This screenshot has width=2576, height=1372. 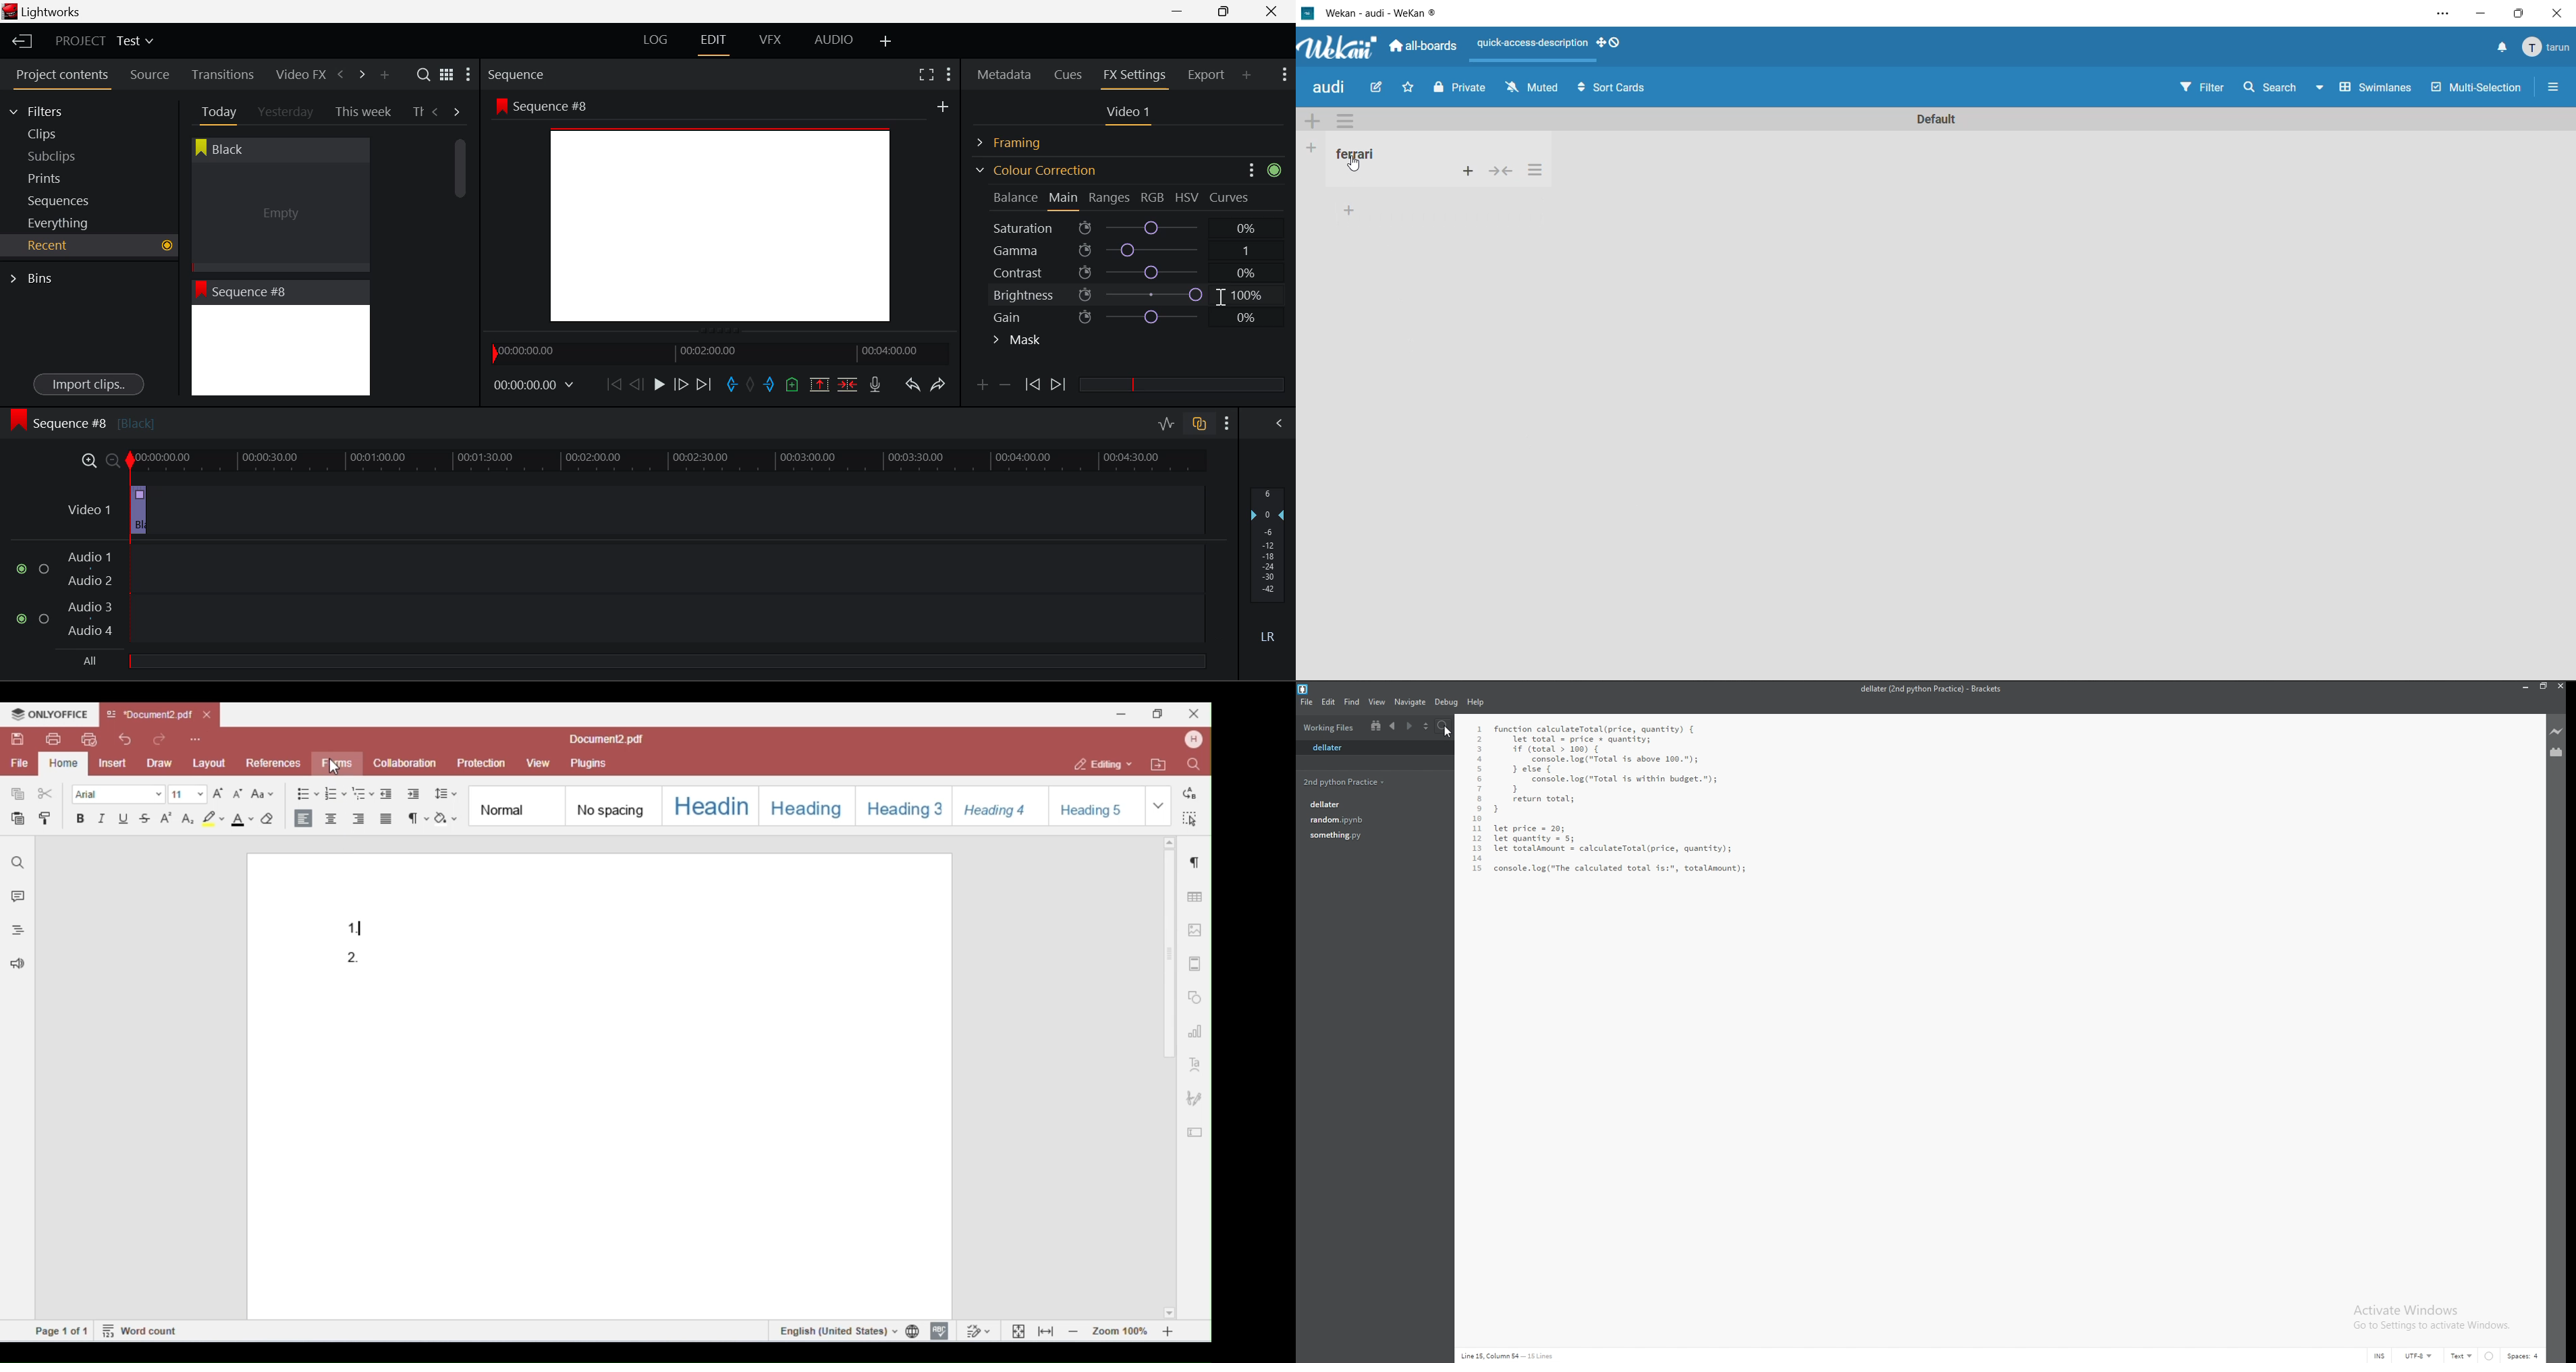 I want to click on Th, so click(x=418, y=111).